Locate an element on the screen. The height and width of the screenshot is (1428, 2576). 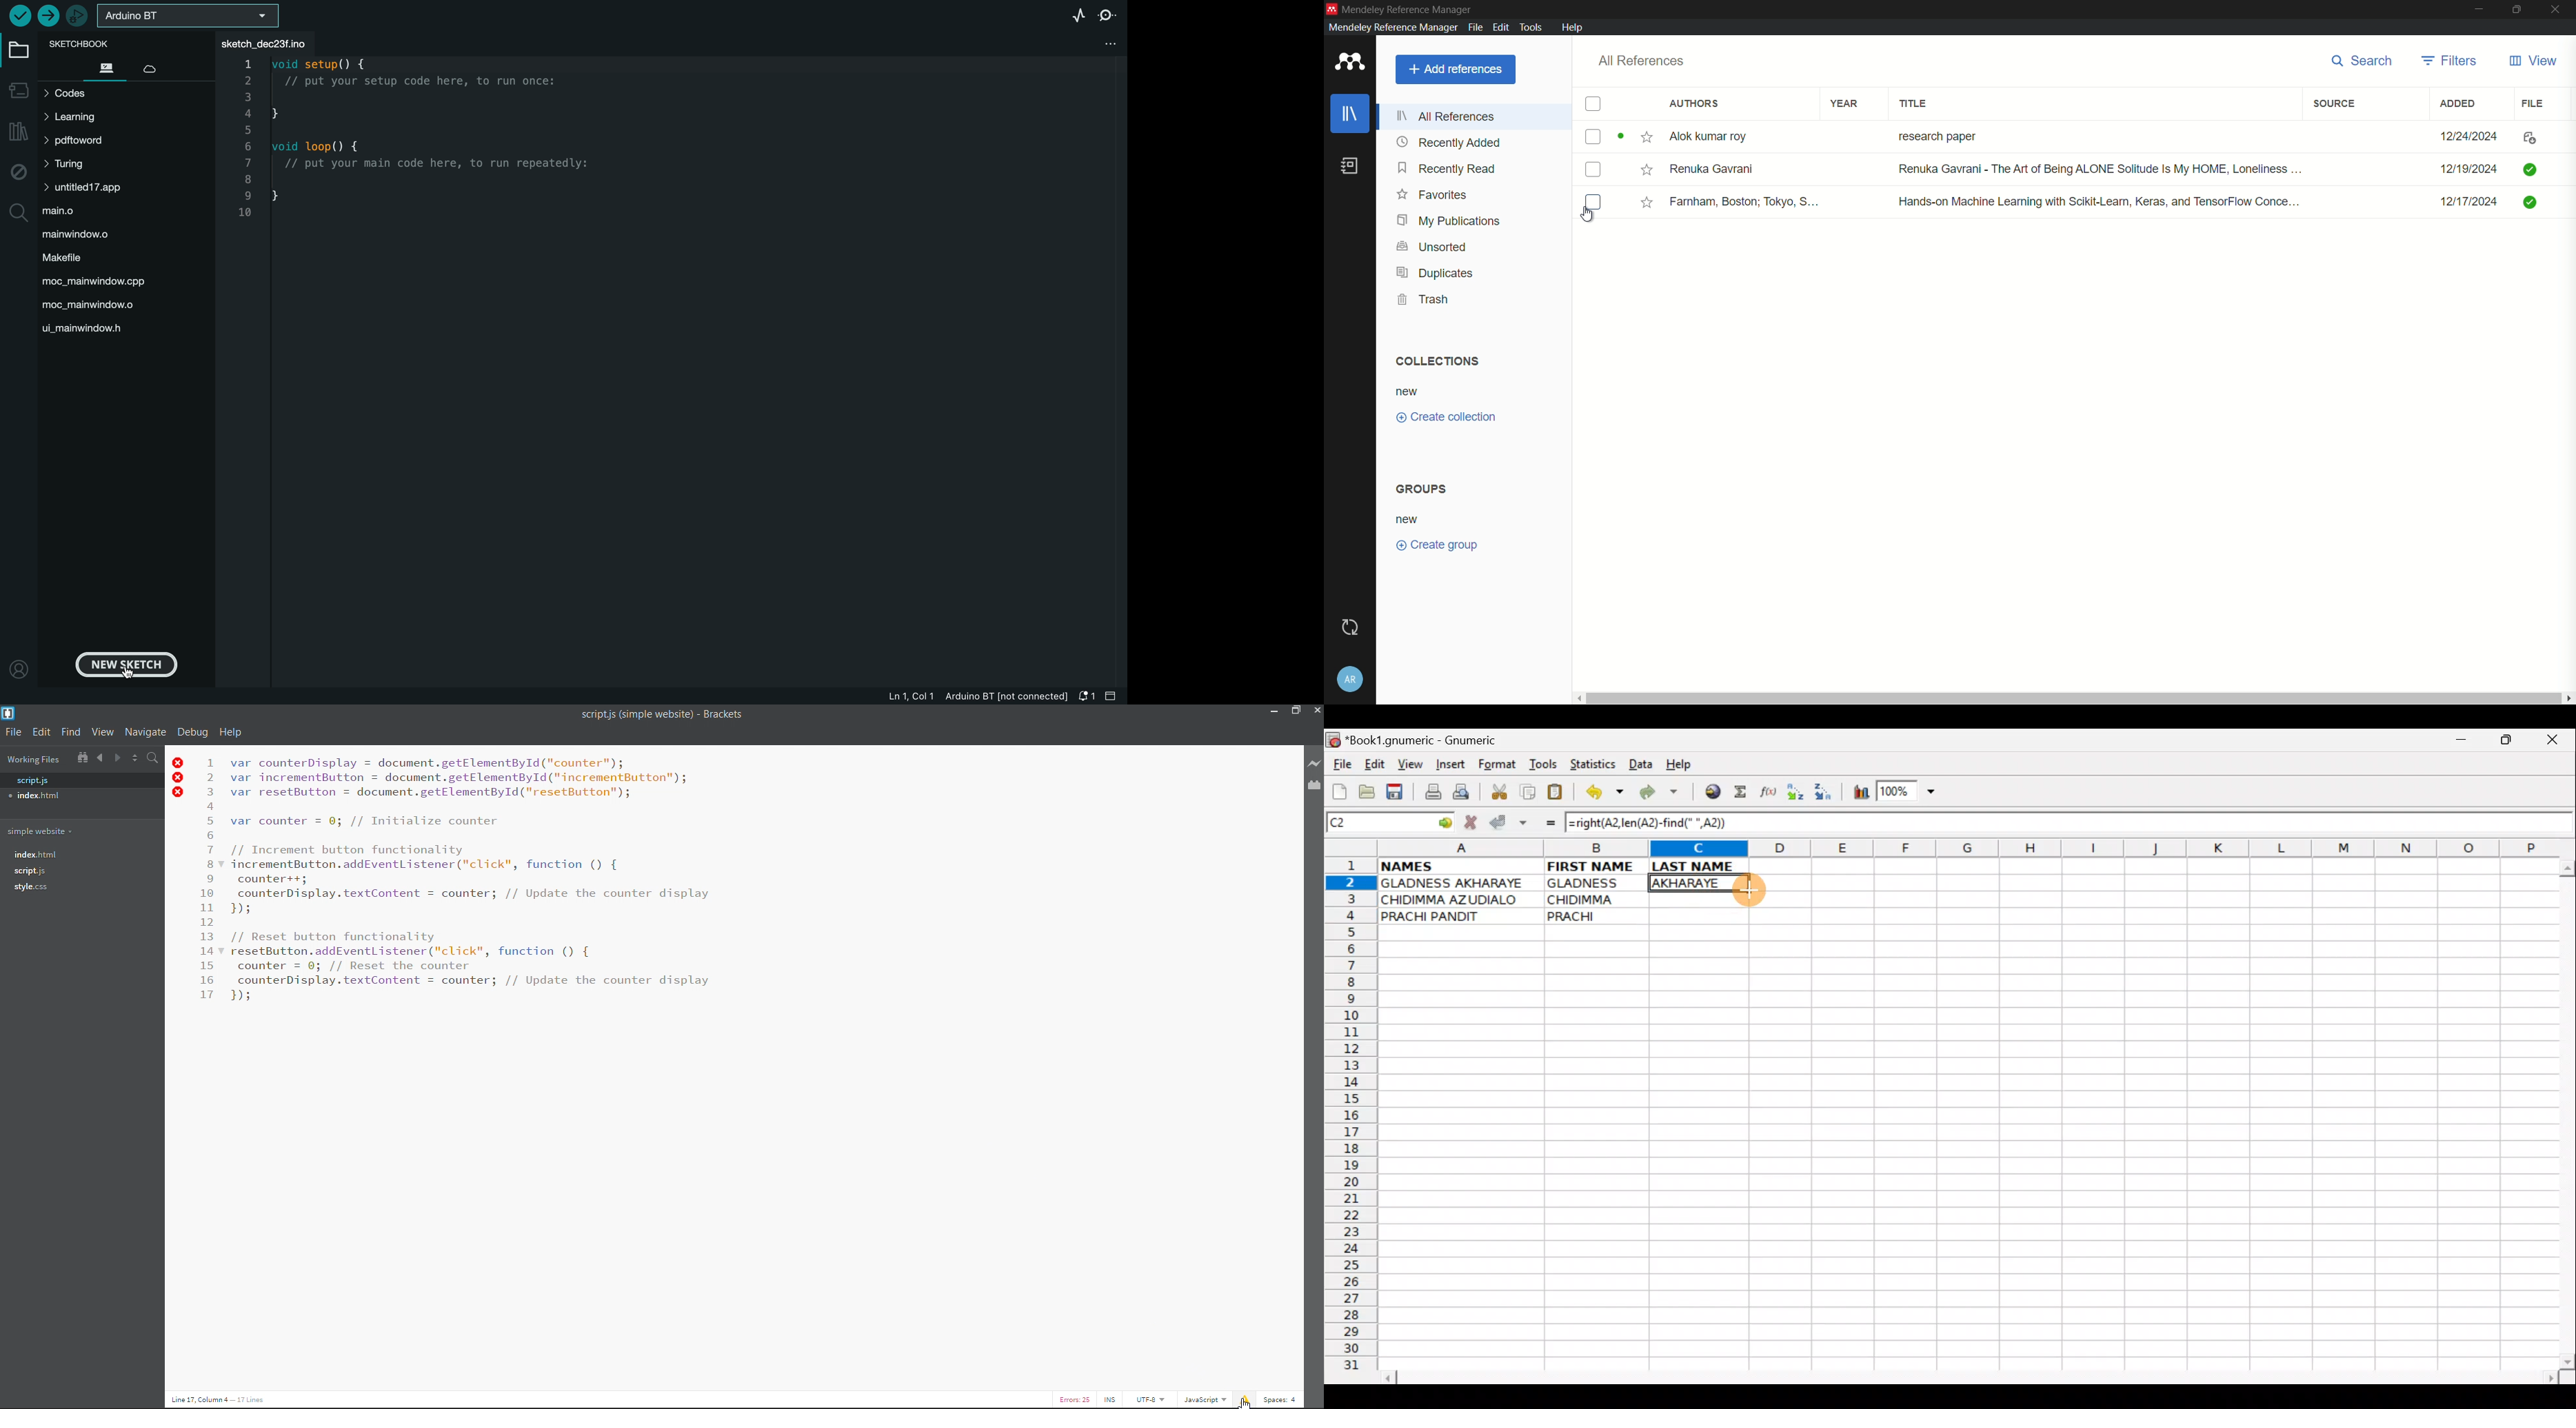
simple website is located at coordinates (48, 833).